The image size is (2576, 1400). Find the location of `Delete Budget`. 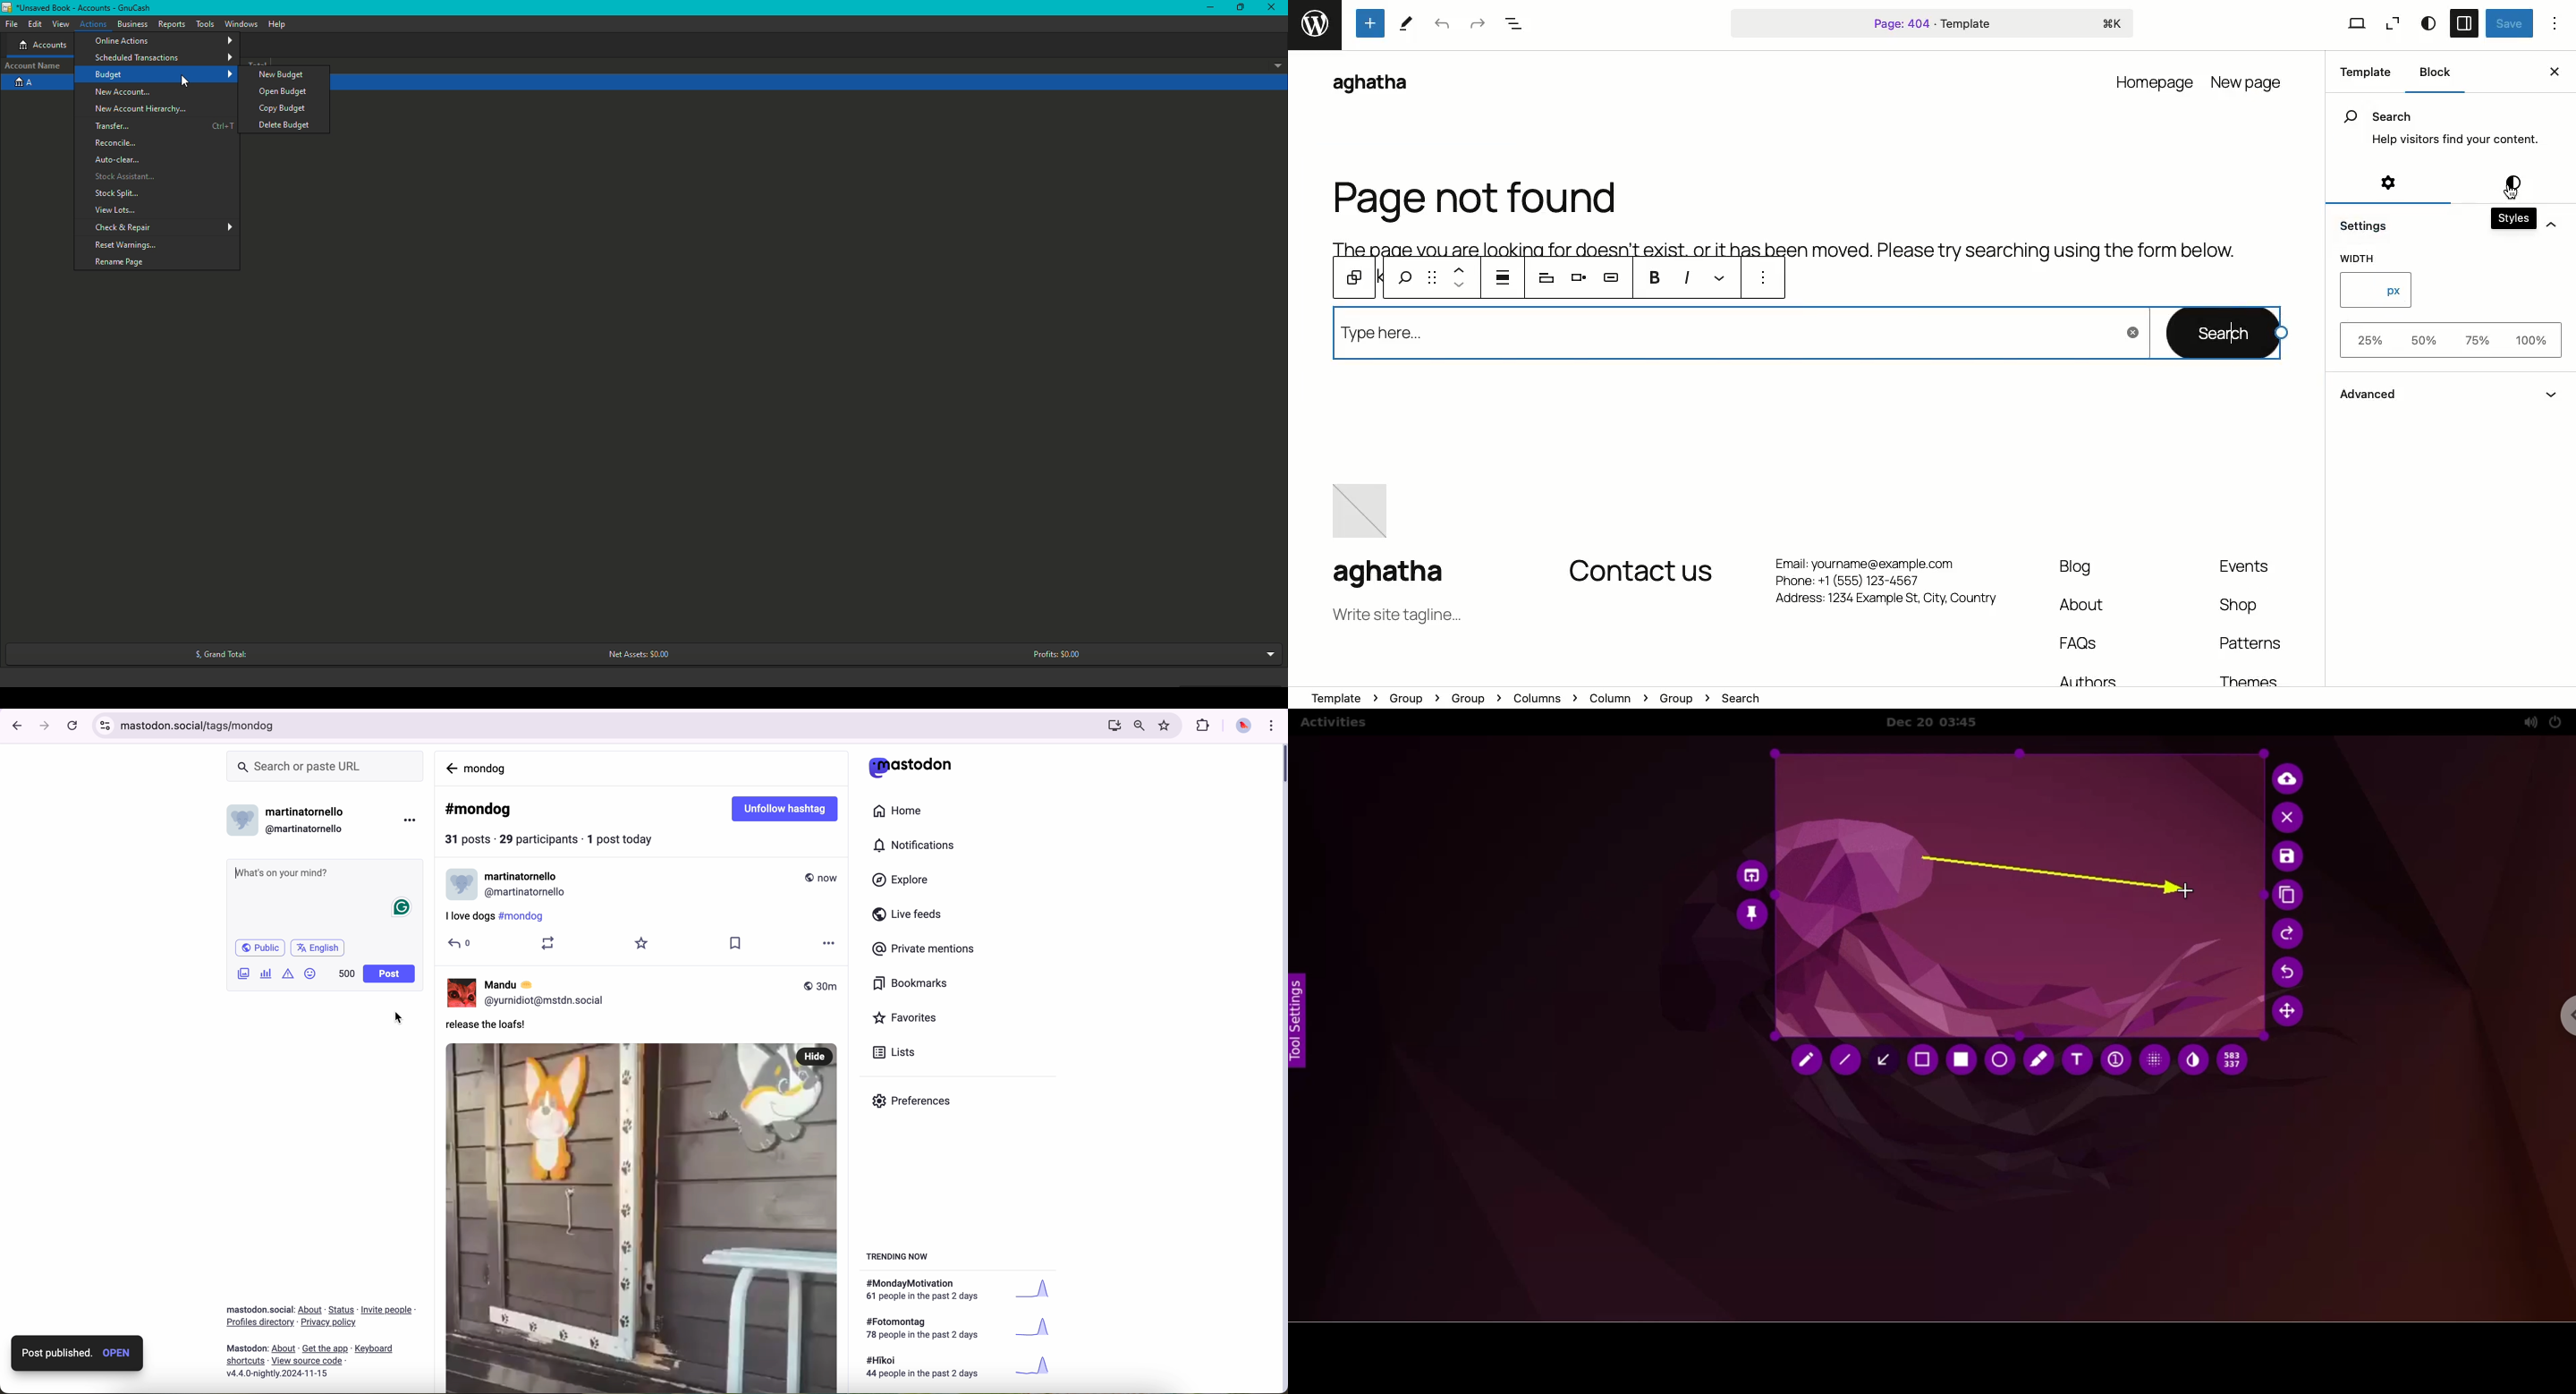

Delete Budget is located at coordinates (282, 125).